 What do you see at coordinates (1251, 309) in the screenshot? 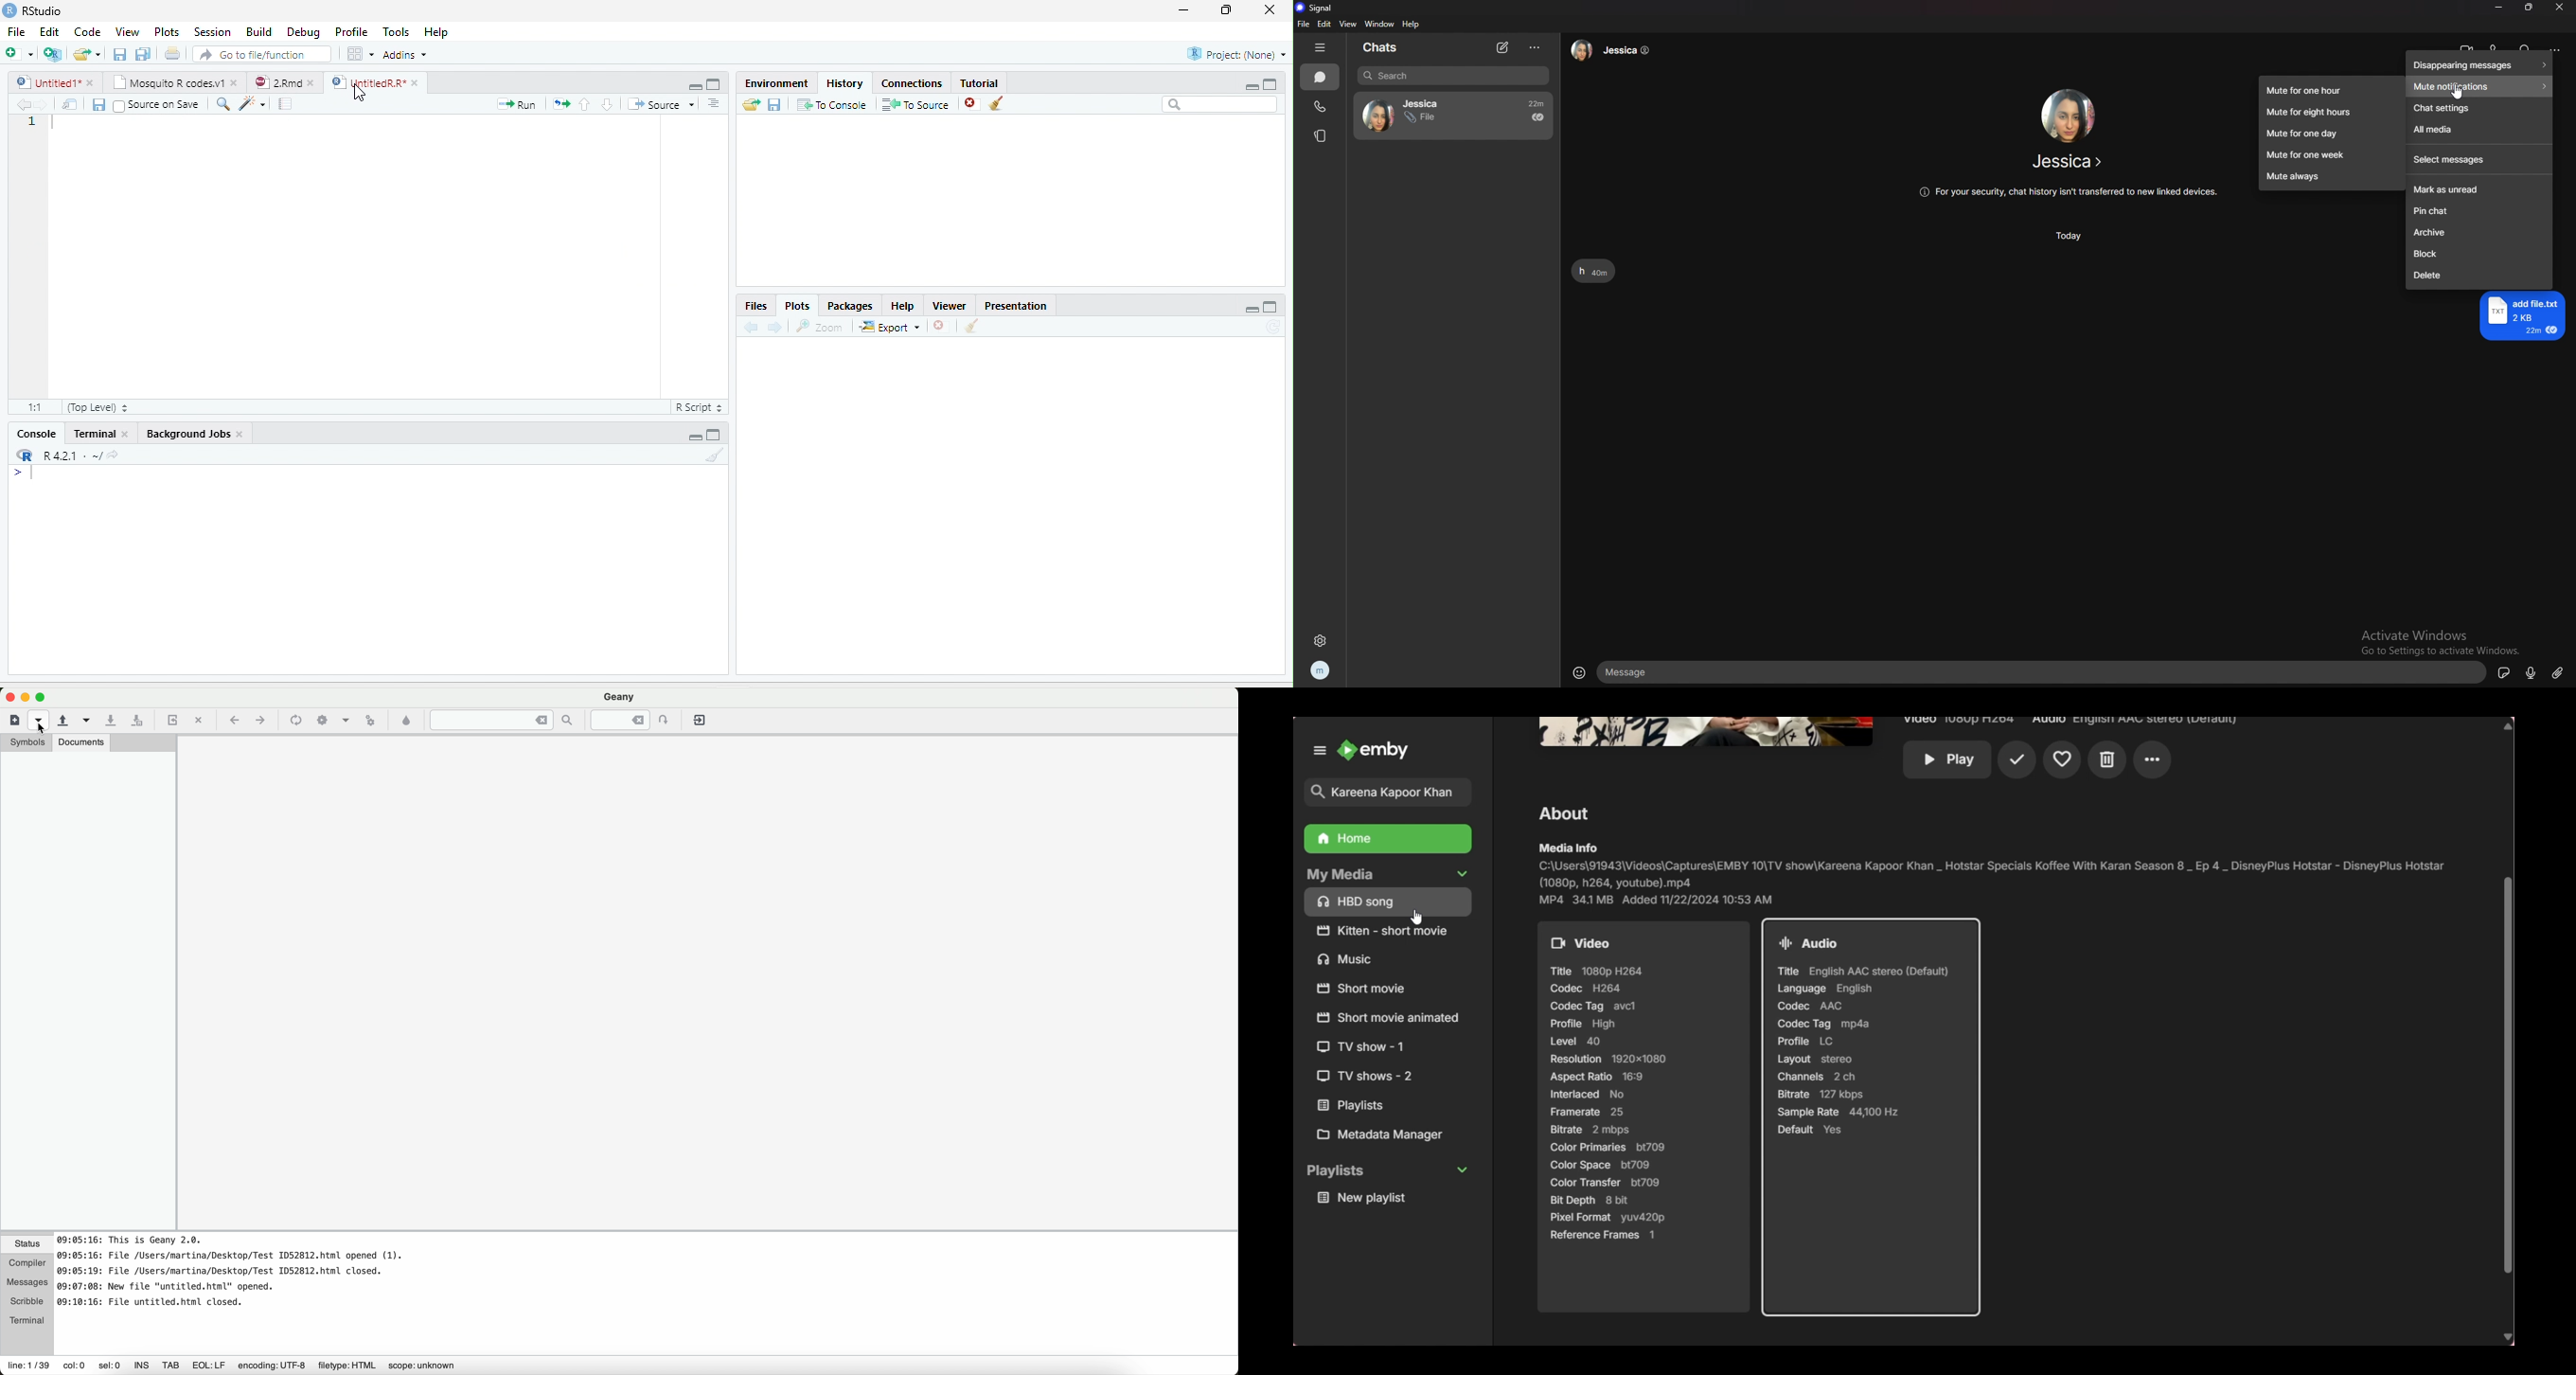
I see `Minimize` at bounding box center [1251, 309].